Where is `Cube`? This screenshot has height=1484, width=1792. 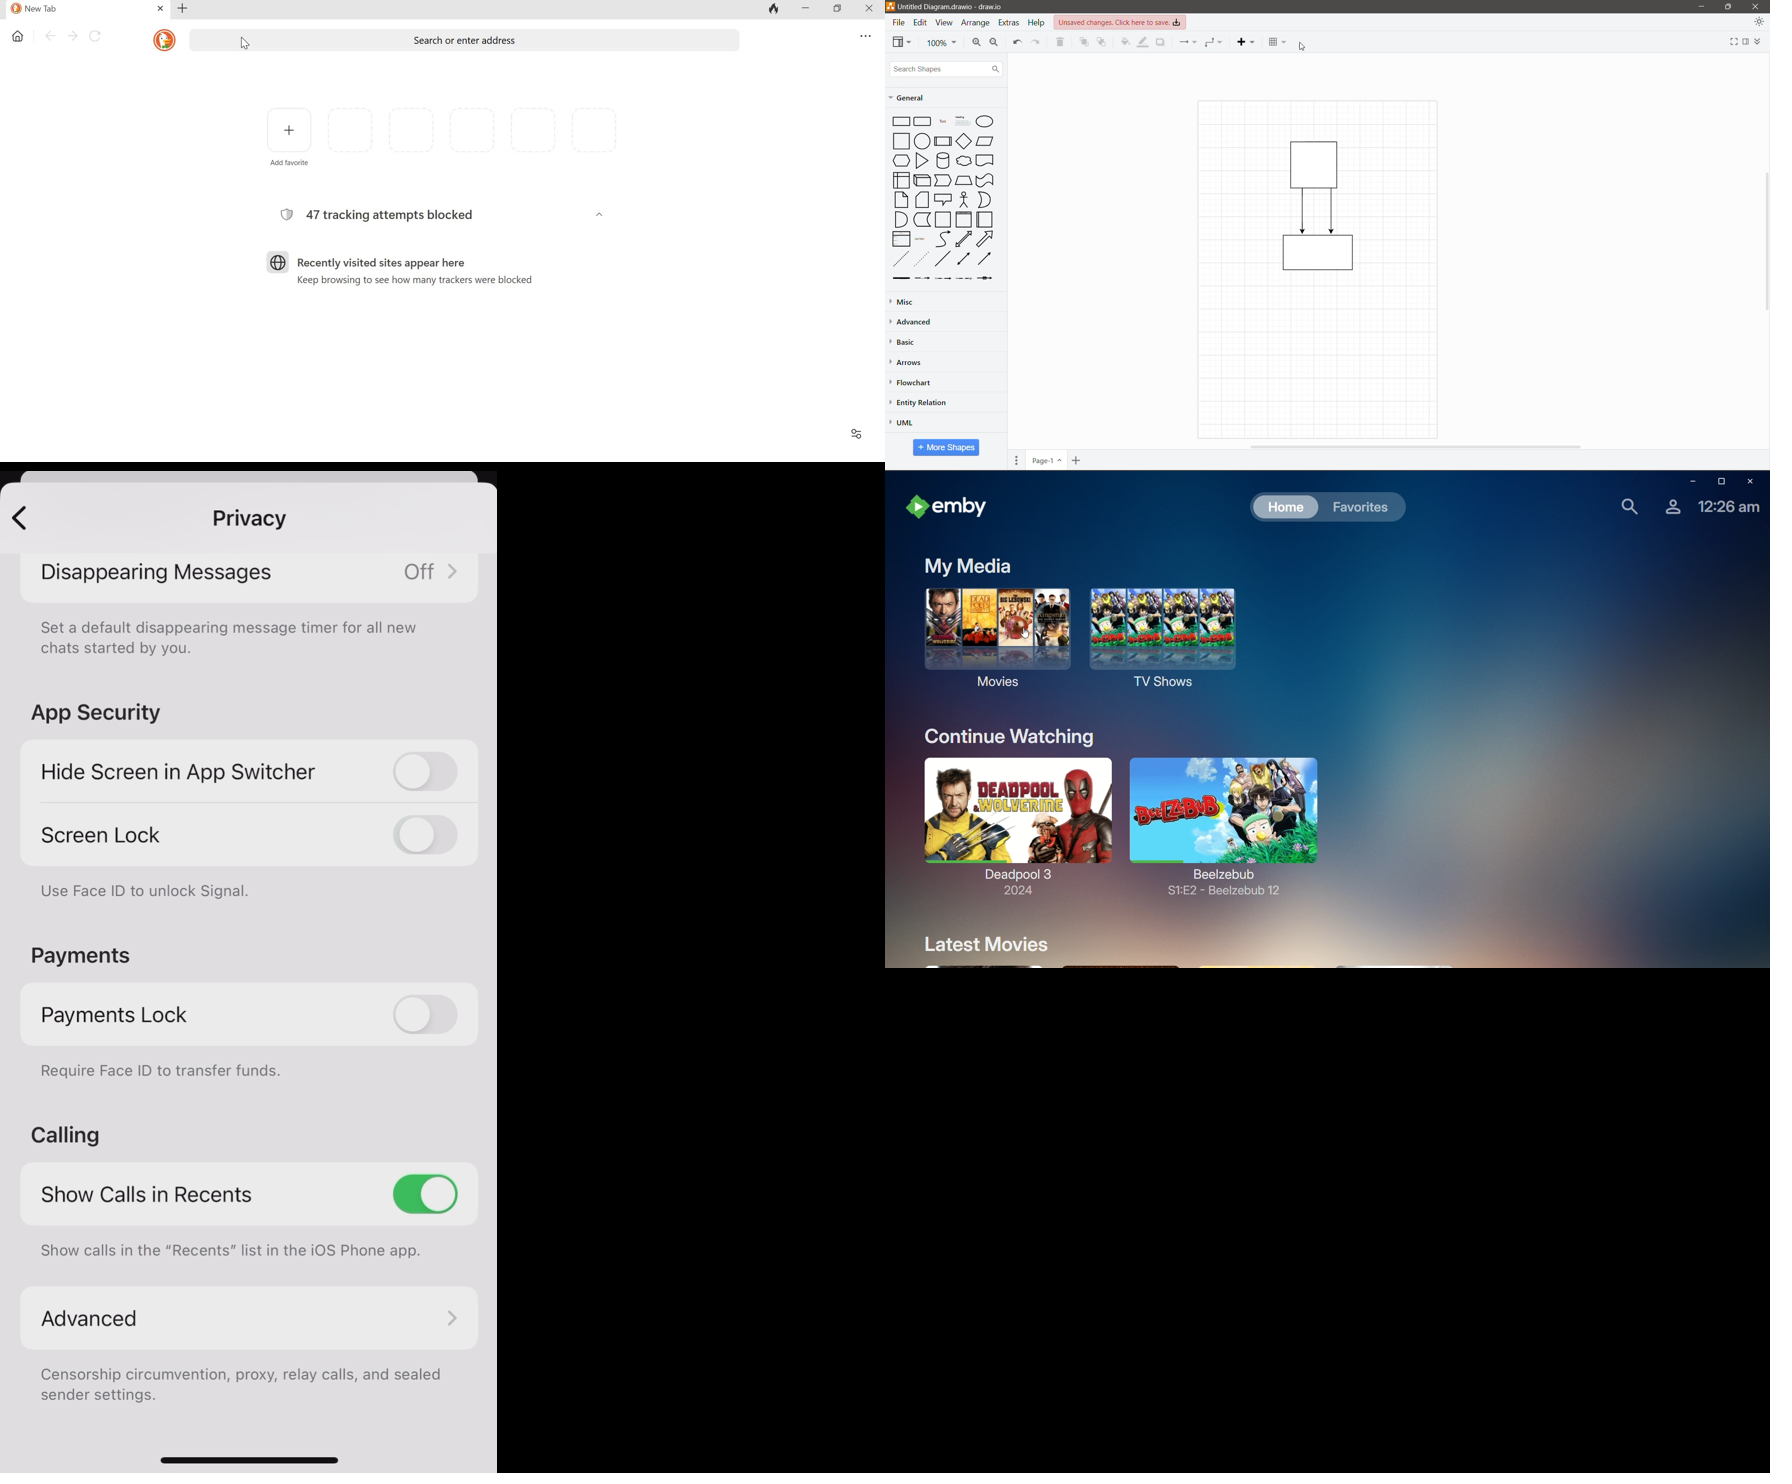
Cube is located at coordinates (921, 180).